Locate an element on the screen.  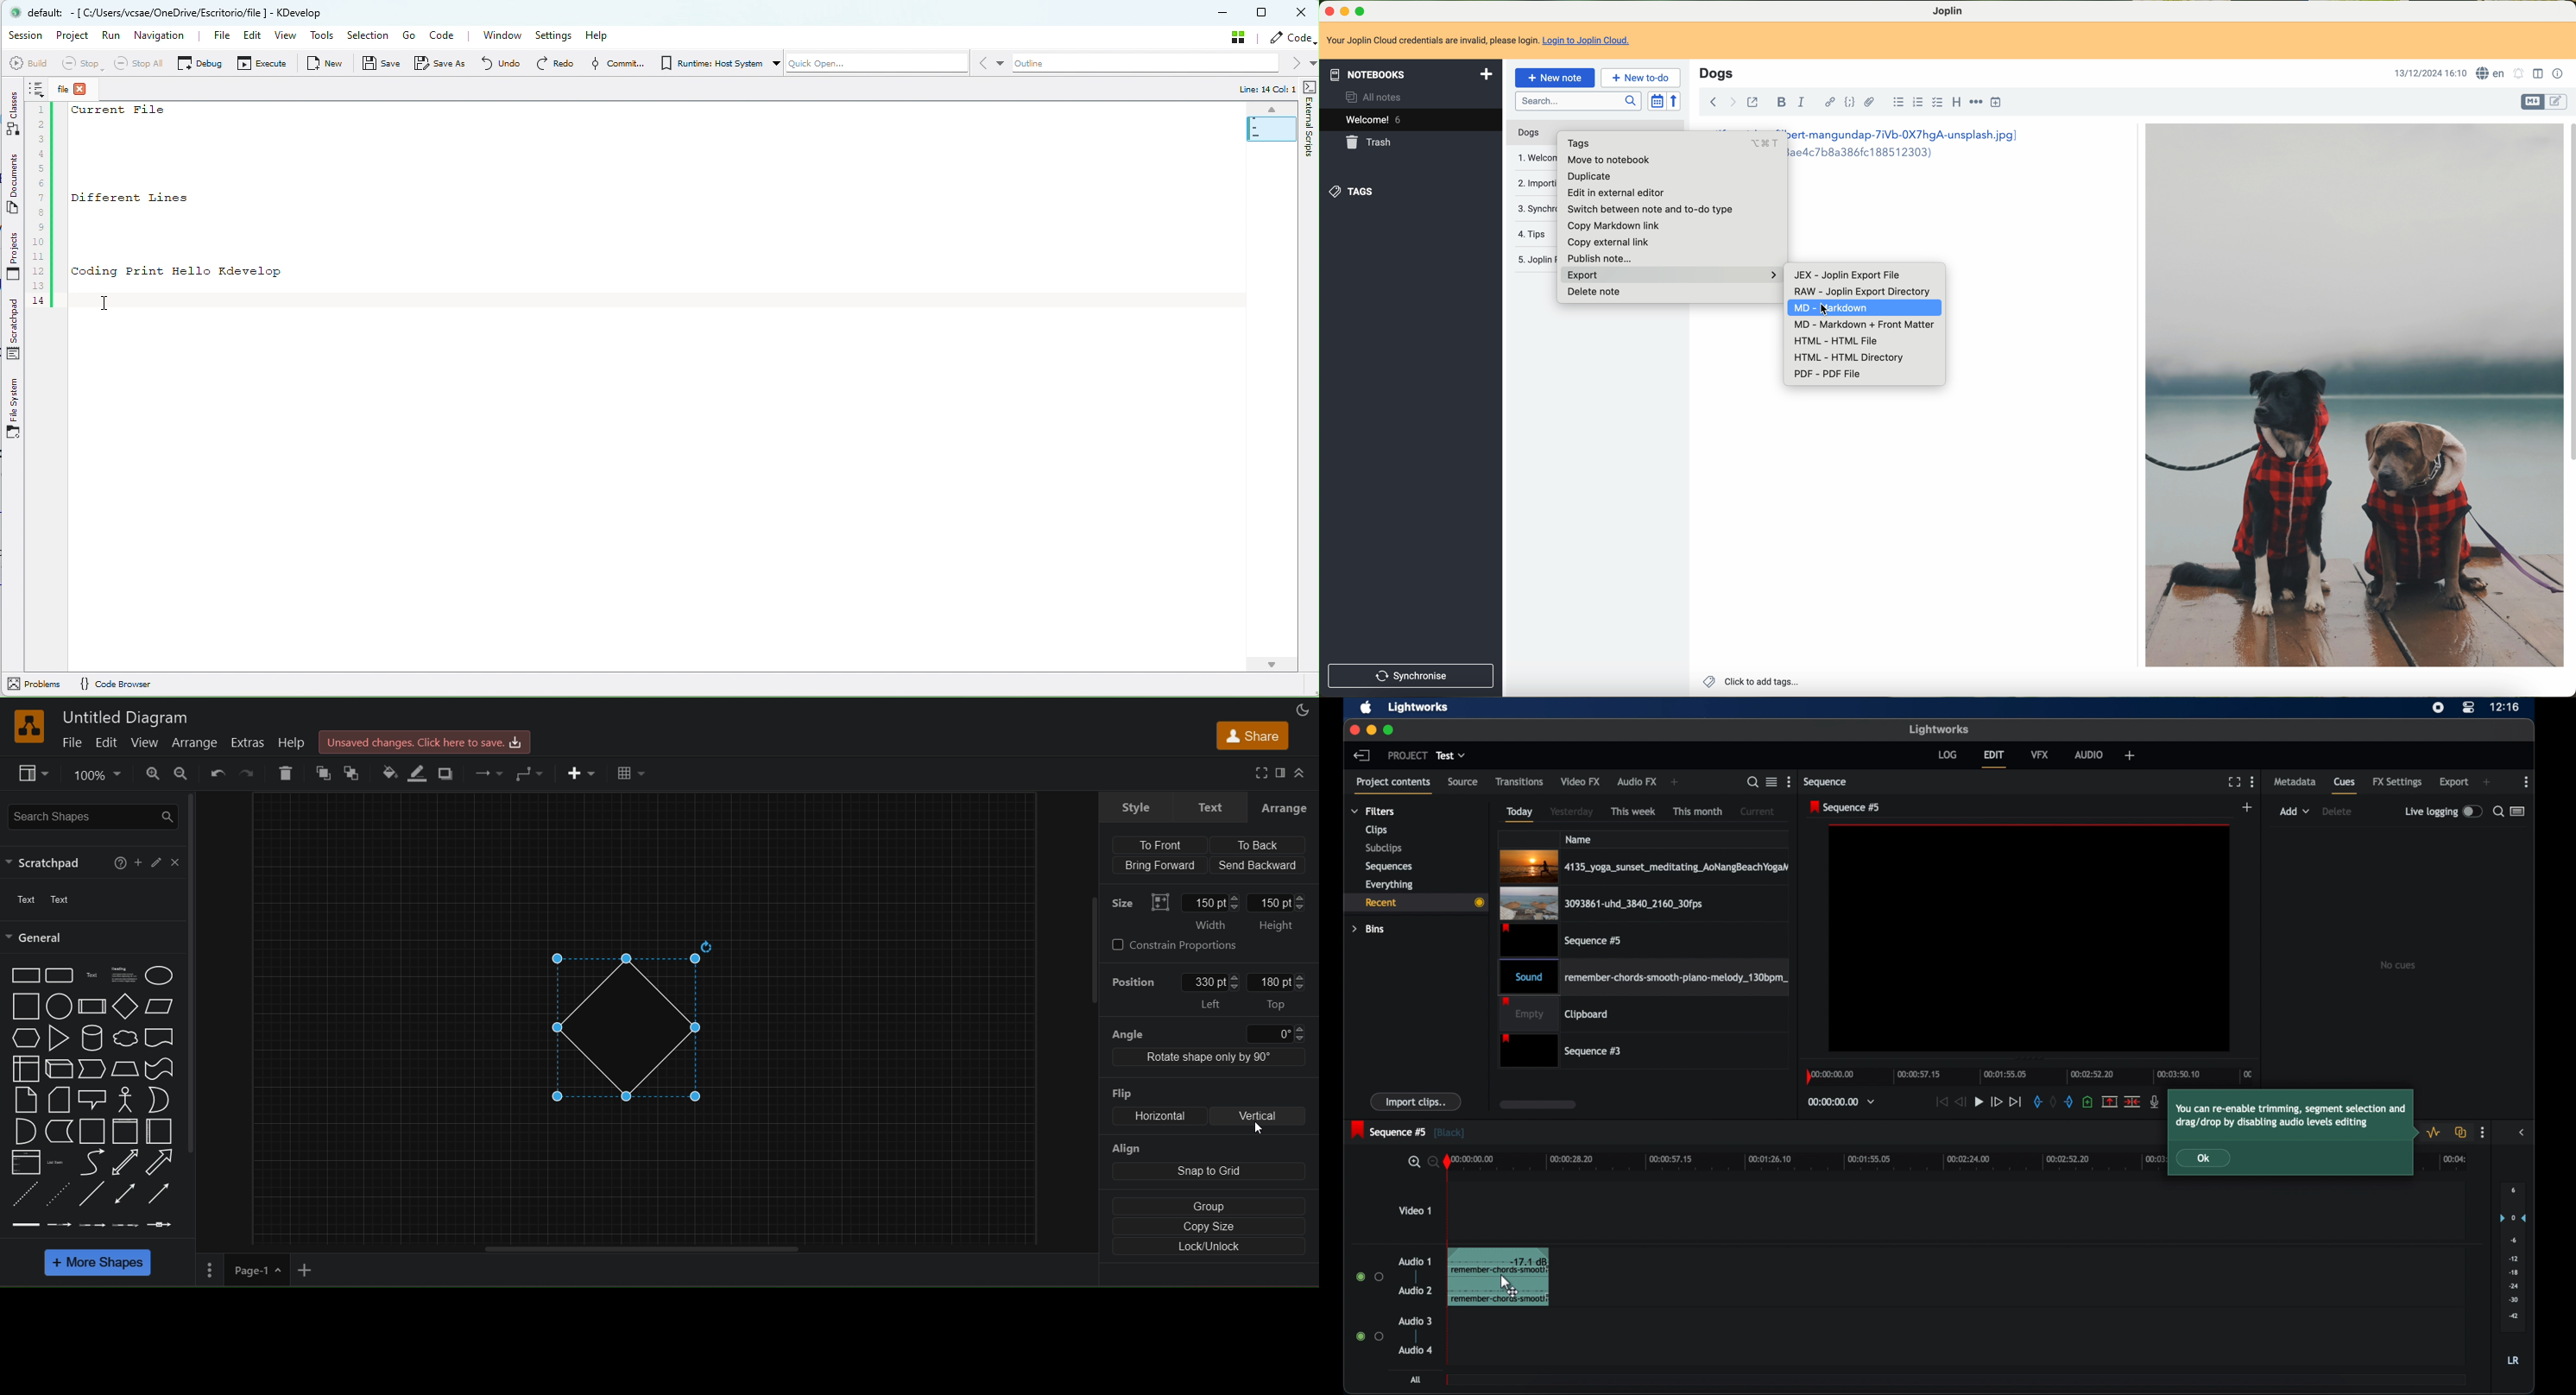
redo is located at coordinates (246, 774).